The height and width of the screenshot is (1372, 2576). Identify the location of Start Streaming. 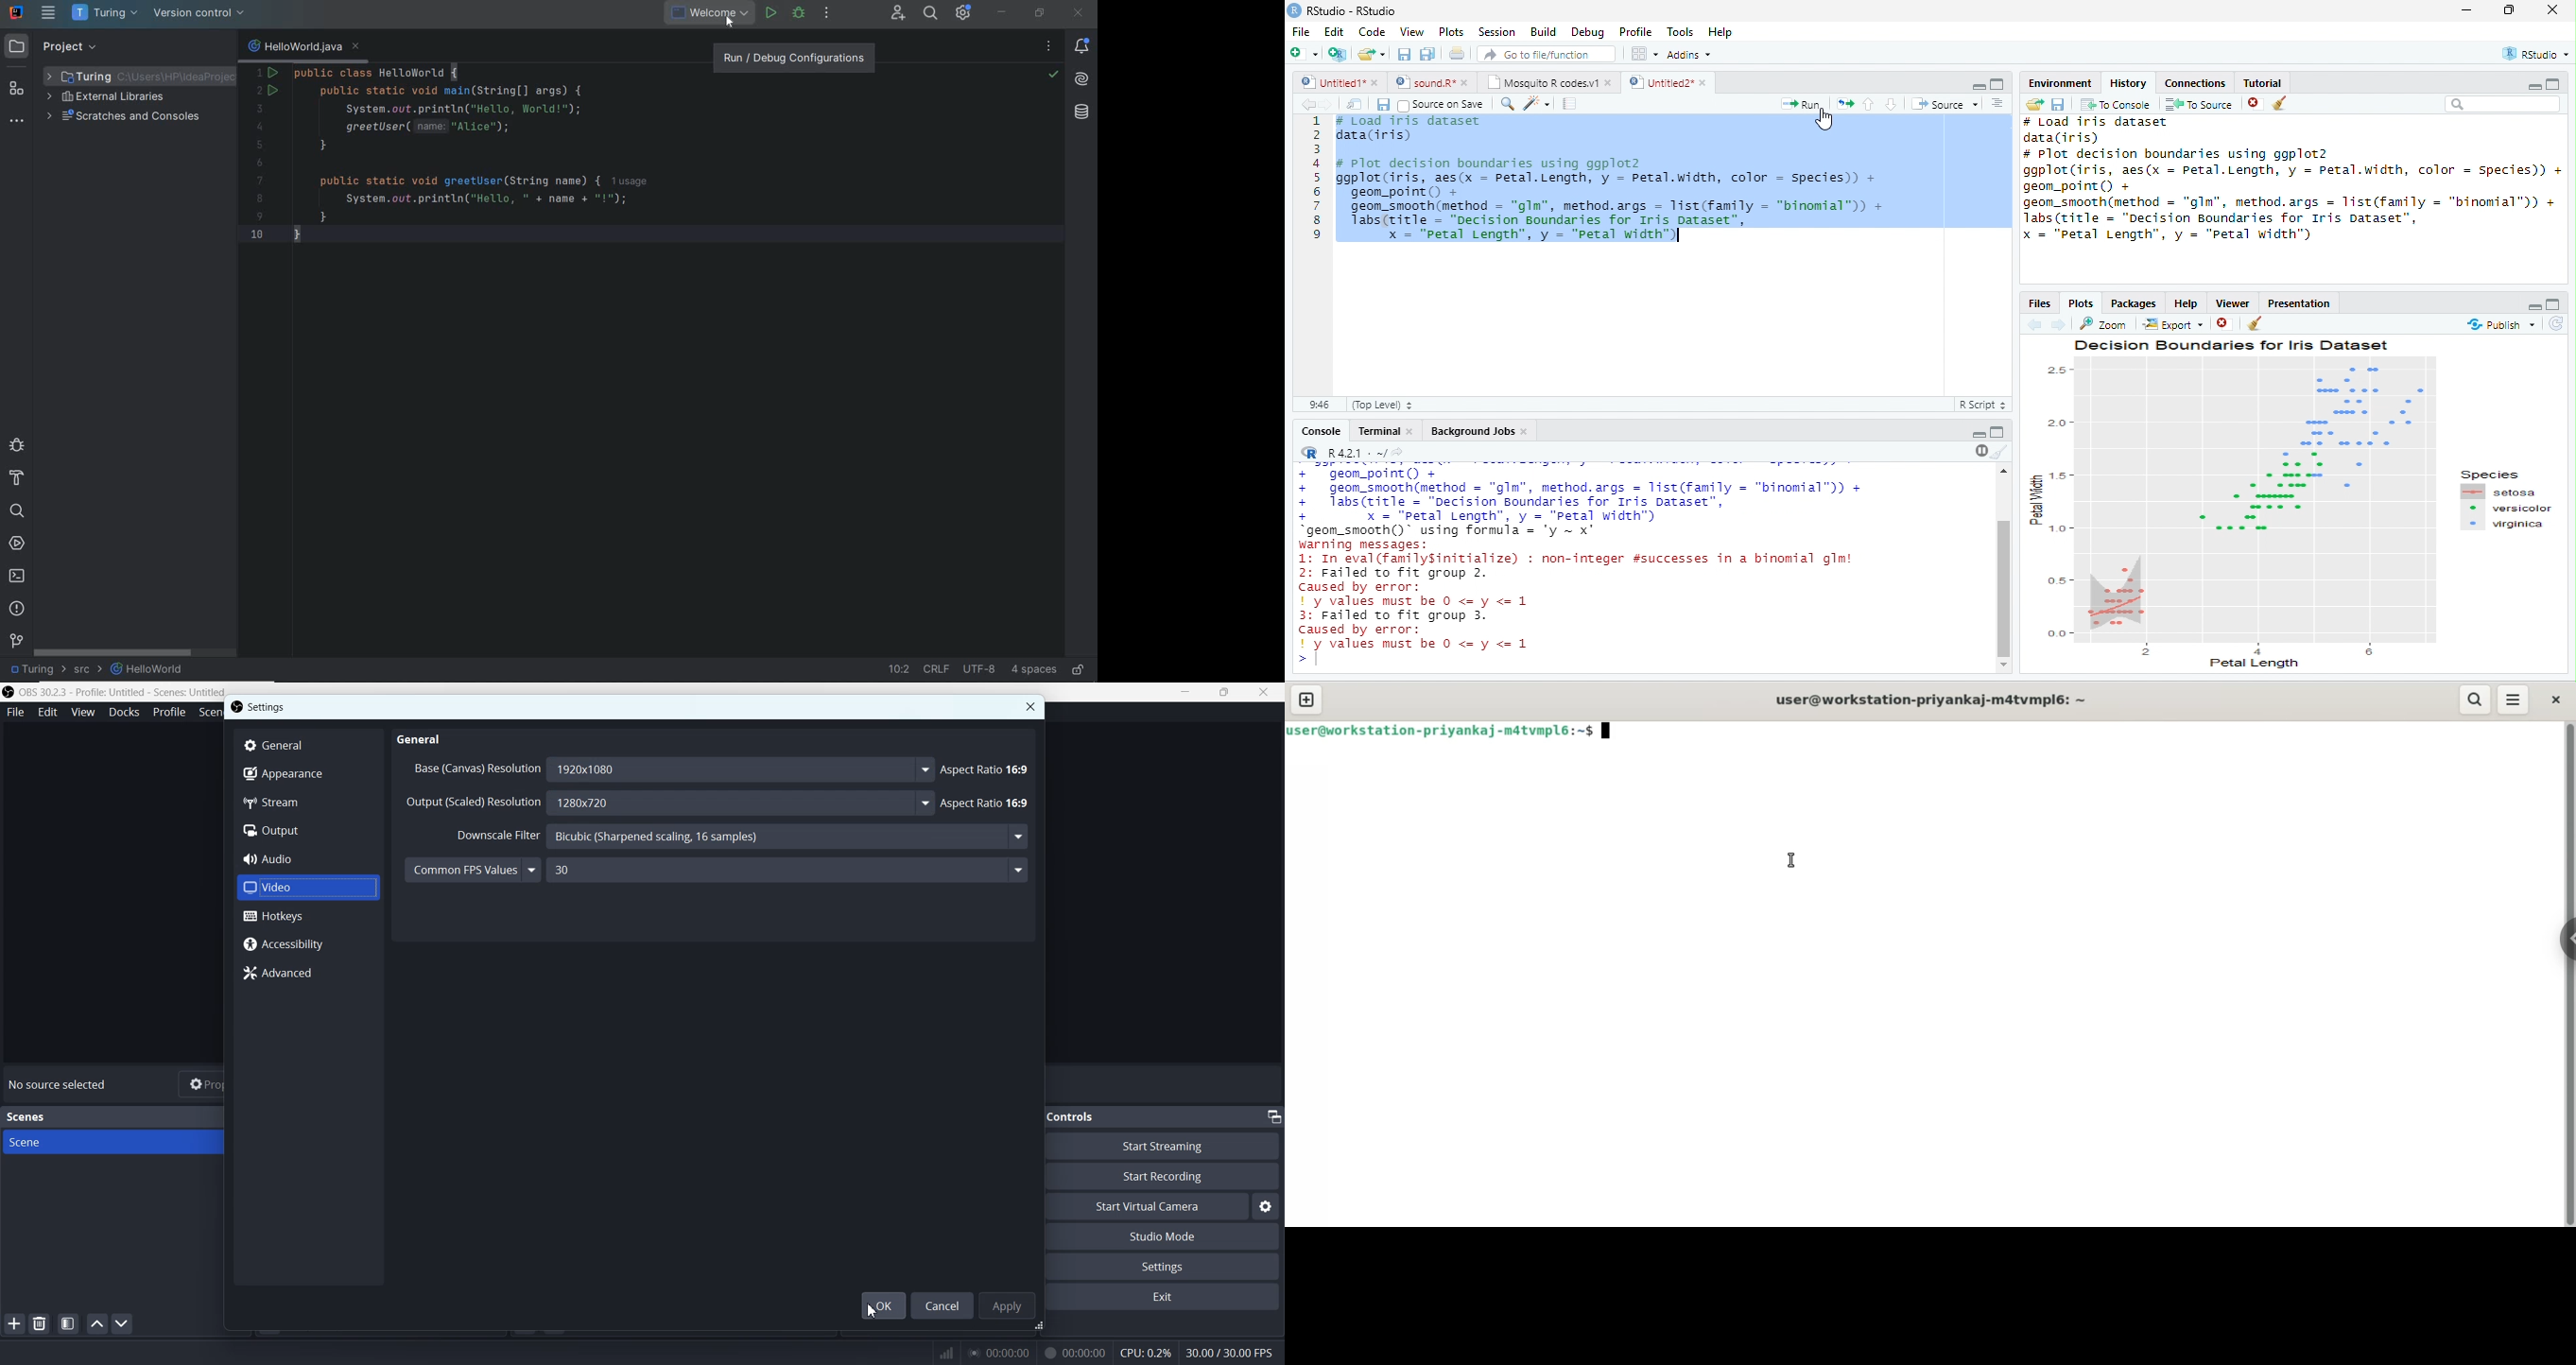
(1174, 1145).